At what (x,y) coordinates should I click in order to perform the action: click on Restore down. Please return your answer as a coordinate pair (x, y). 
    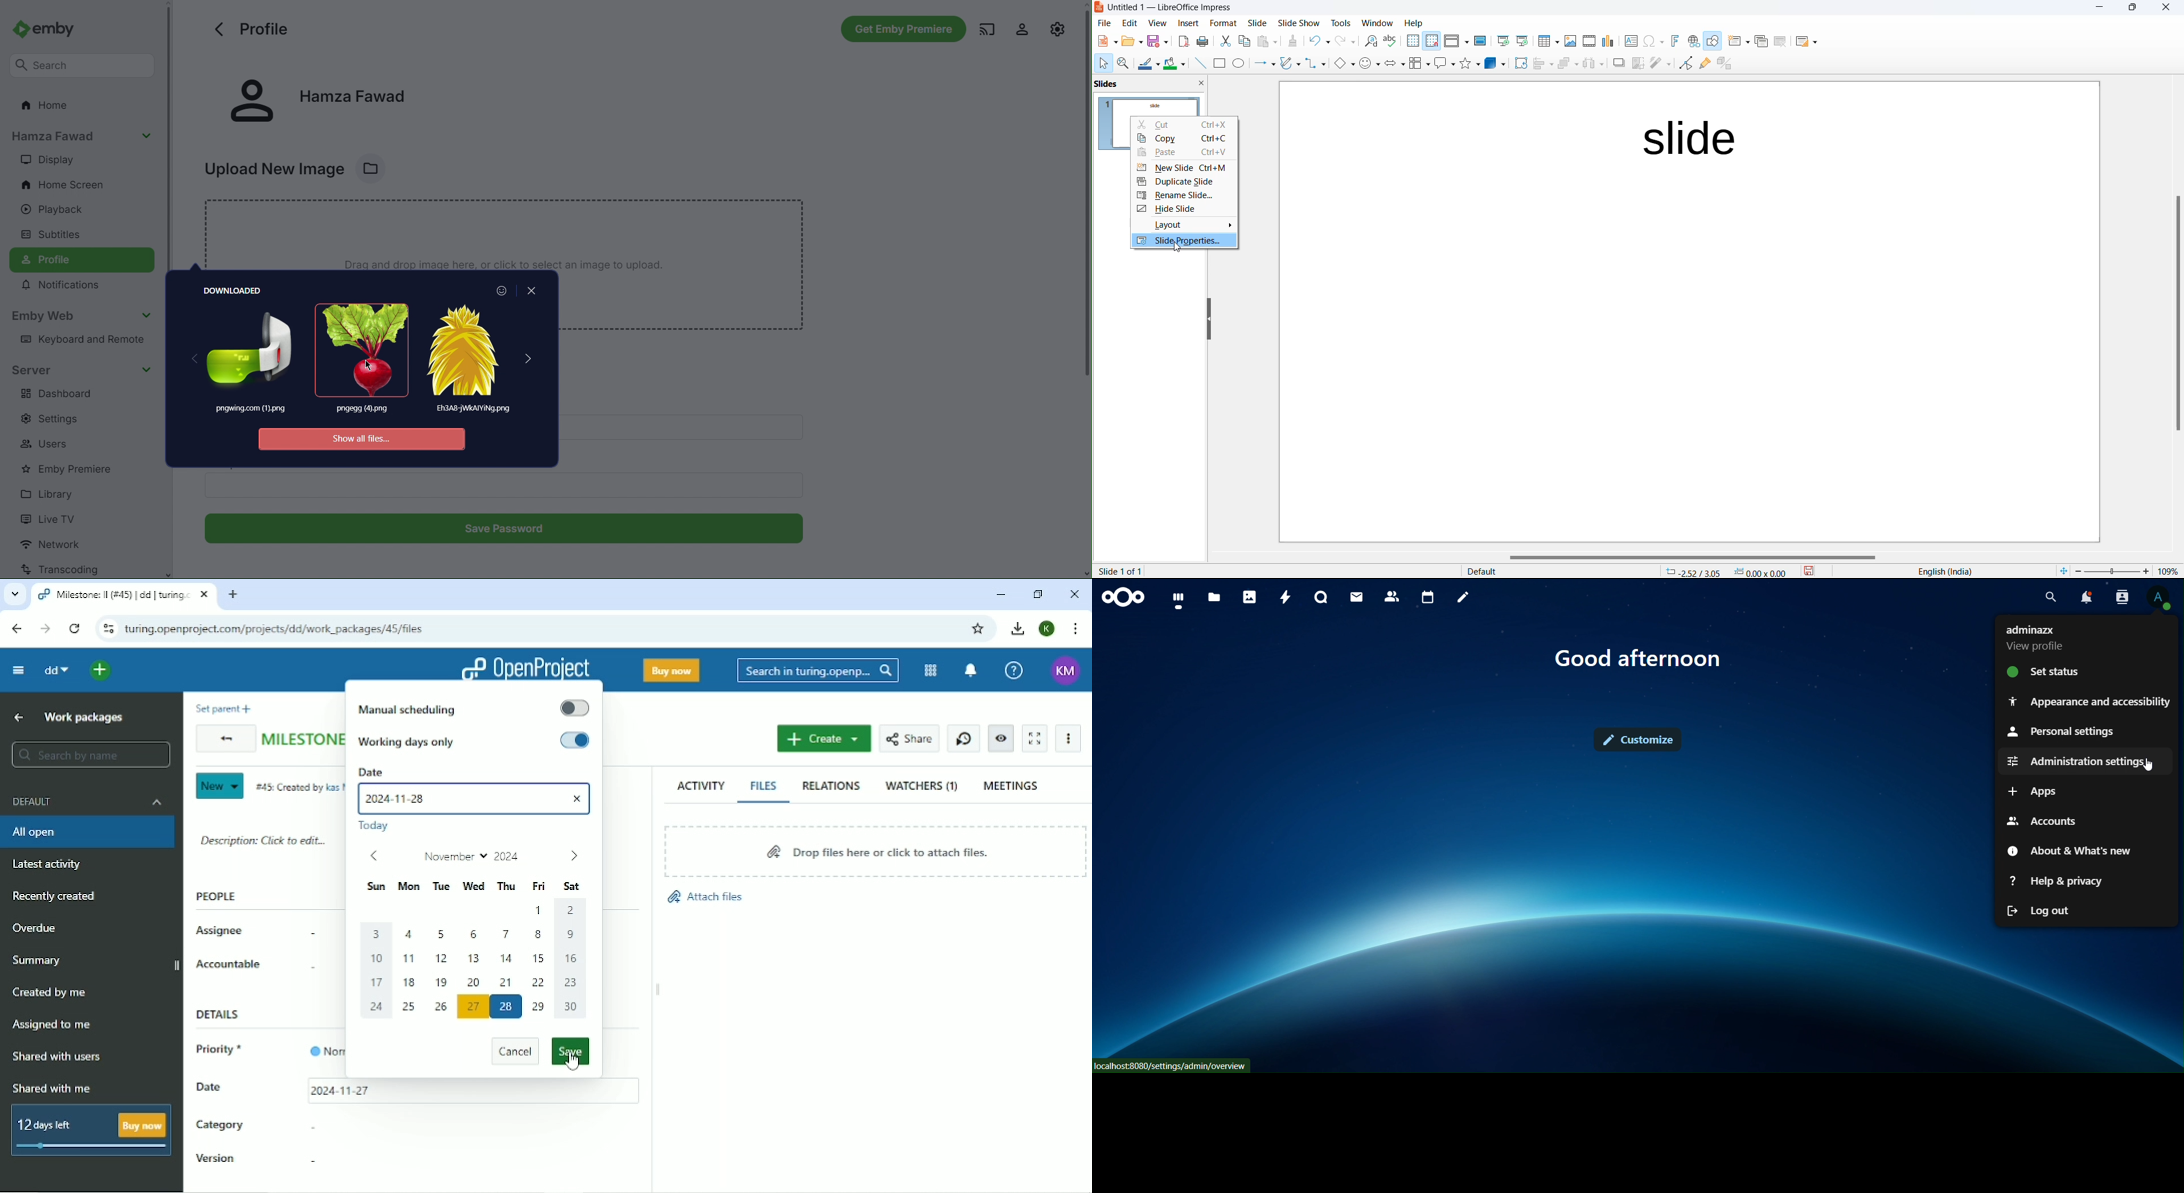
    Looking at the image, I should click on (1040, 594).